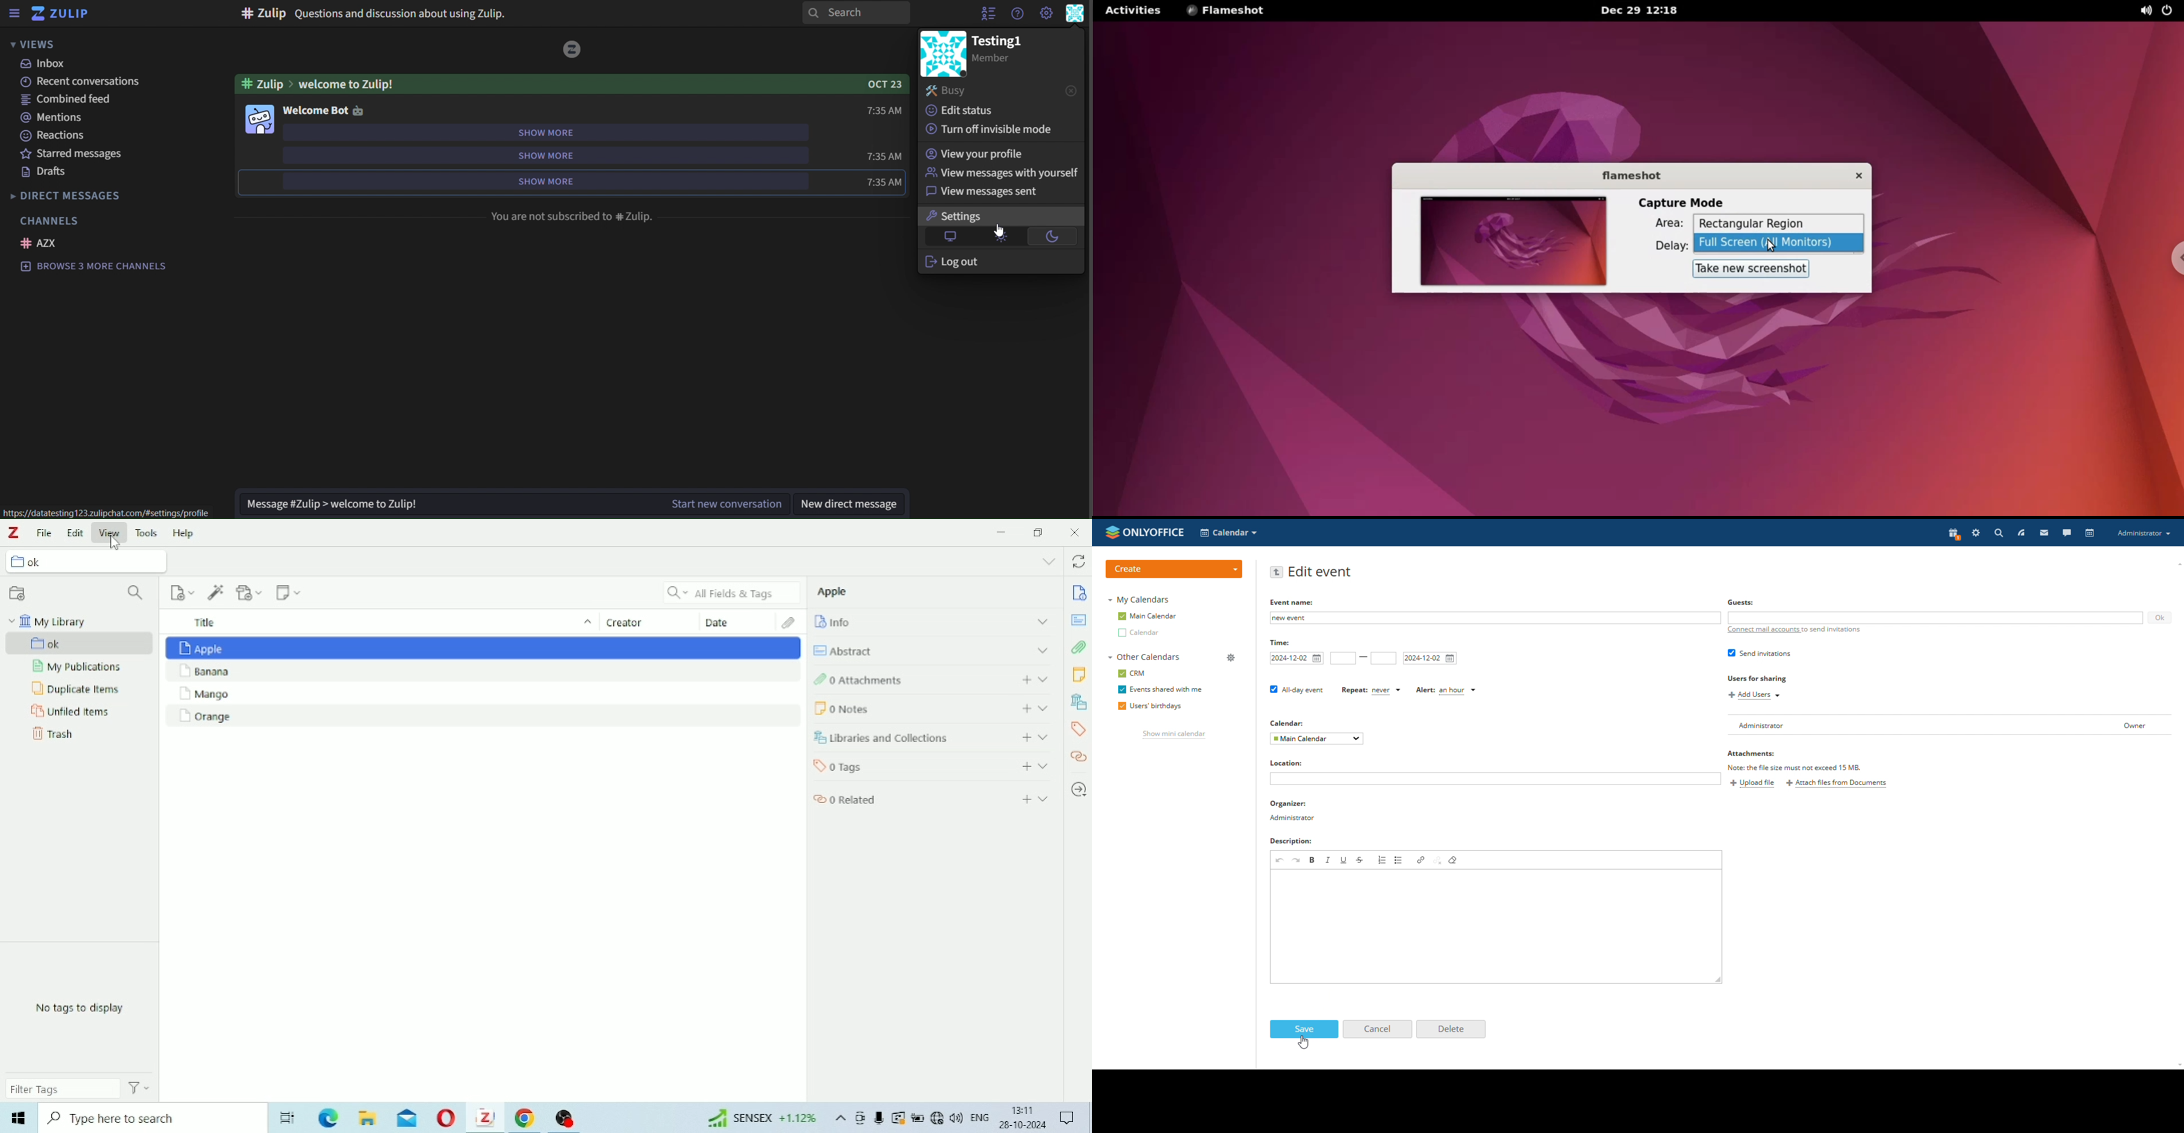 The height and width of the screenshot is (1148, 2184). What do you see at coordinates (1007, 60) in the screenshot?
I see `Member` at bounding box center [1007, 60].